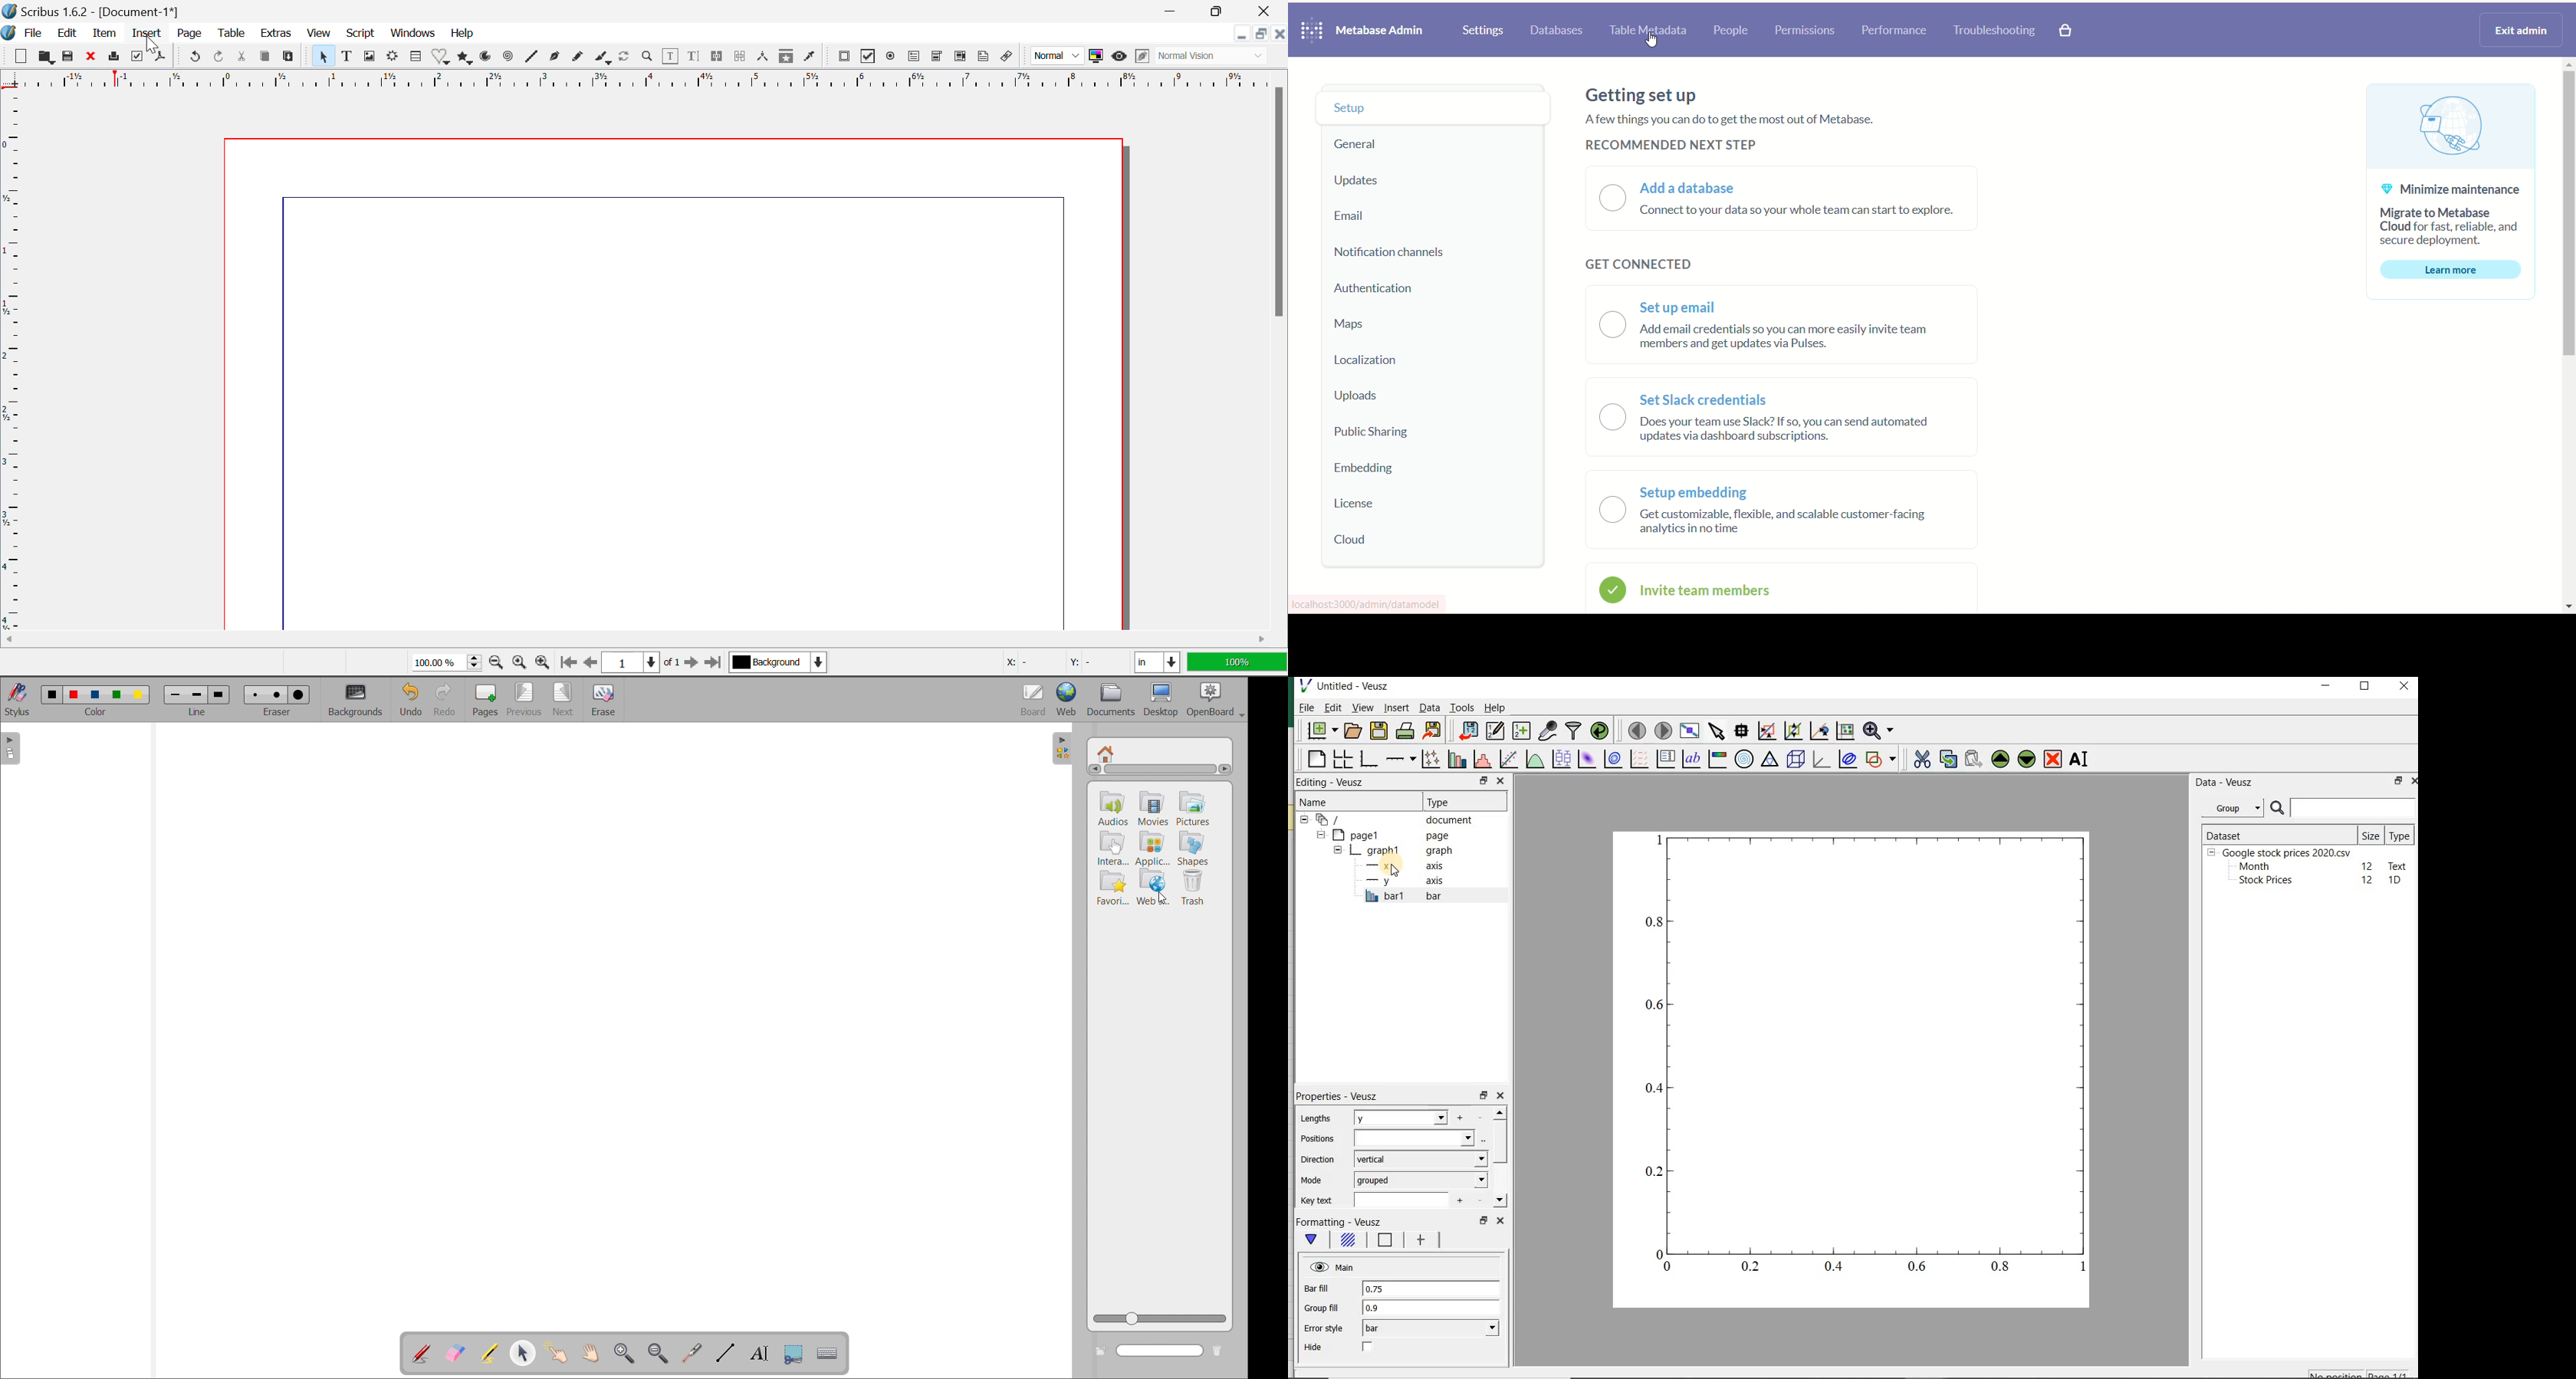 Image resolution: width=2576 pixels, height=1400 pixels. Describe the element at coordinates (1096, 57) in the screenshot. I see `Toggle color management system` at that location.